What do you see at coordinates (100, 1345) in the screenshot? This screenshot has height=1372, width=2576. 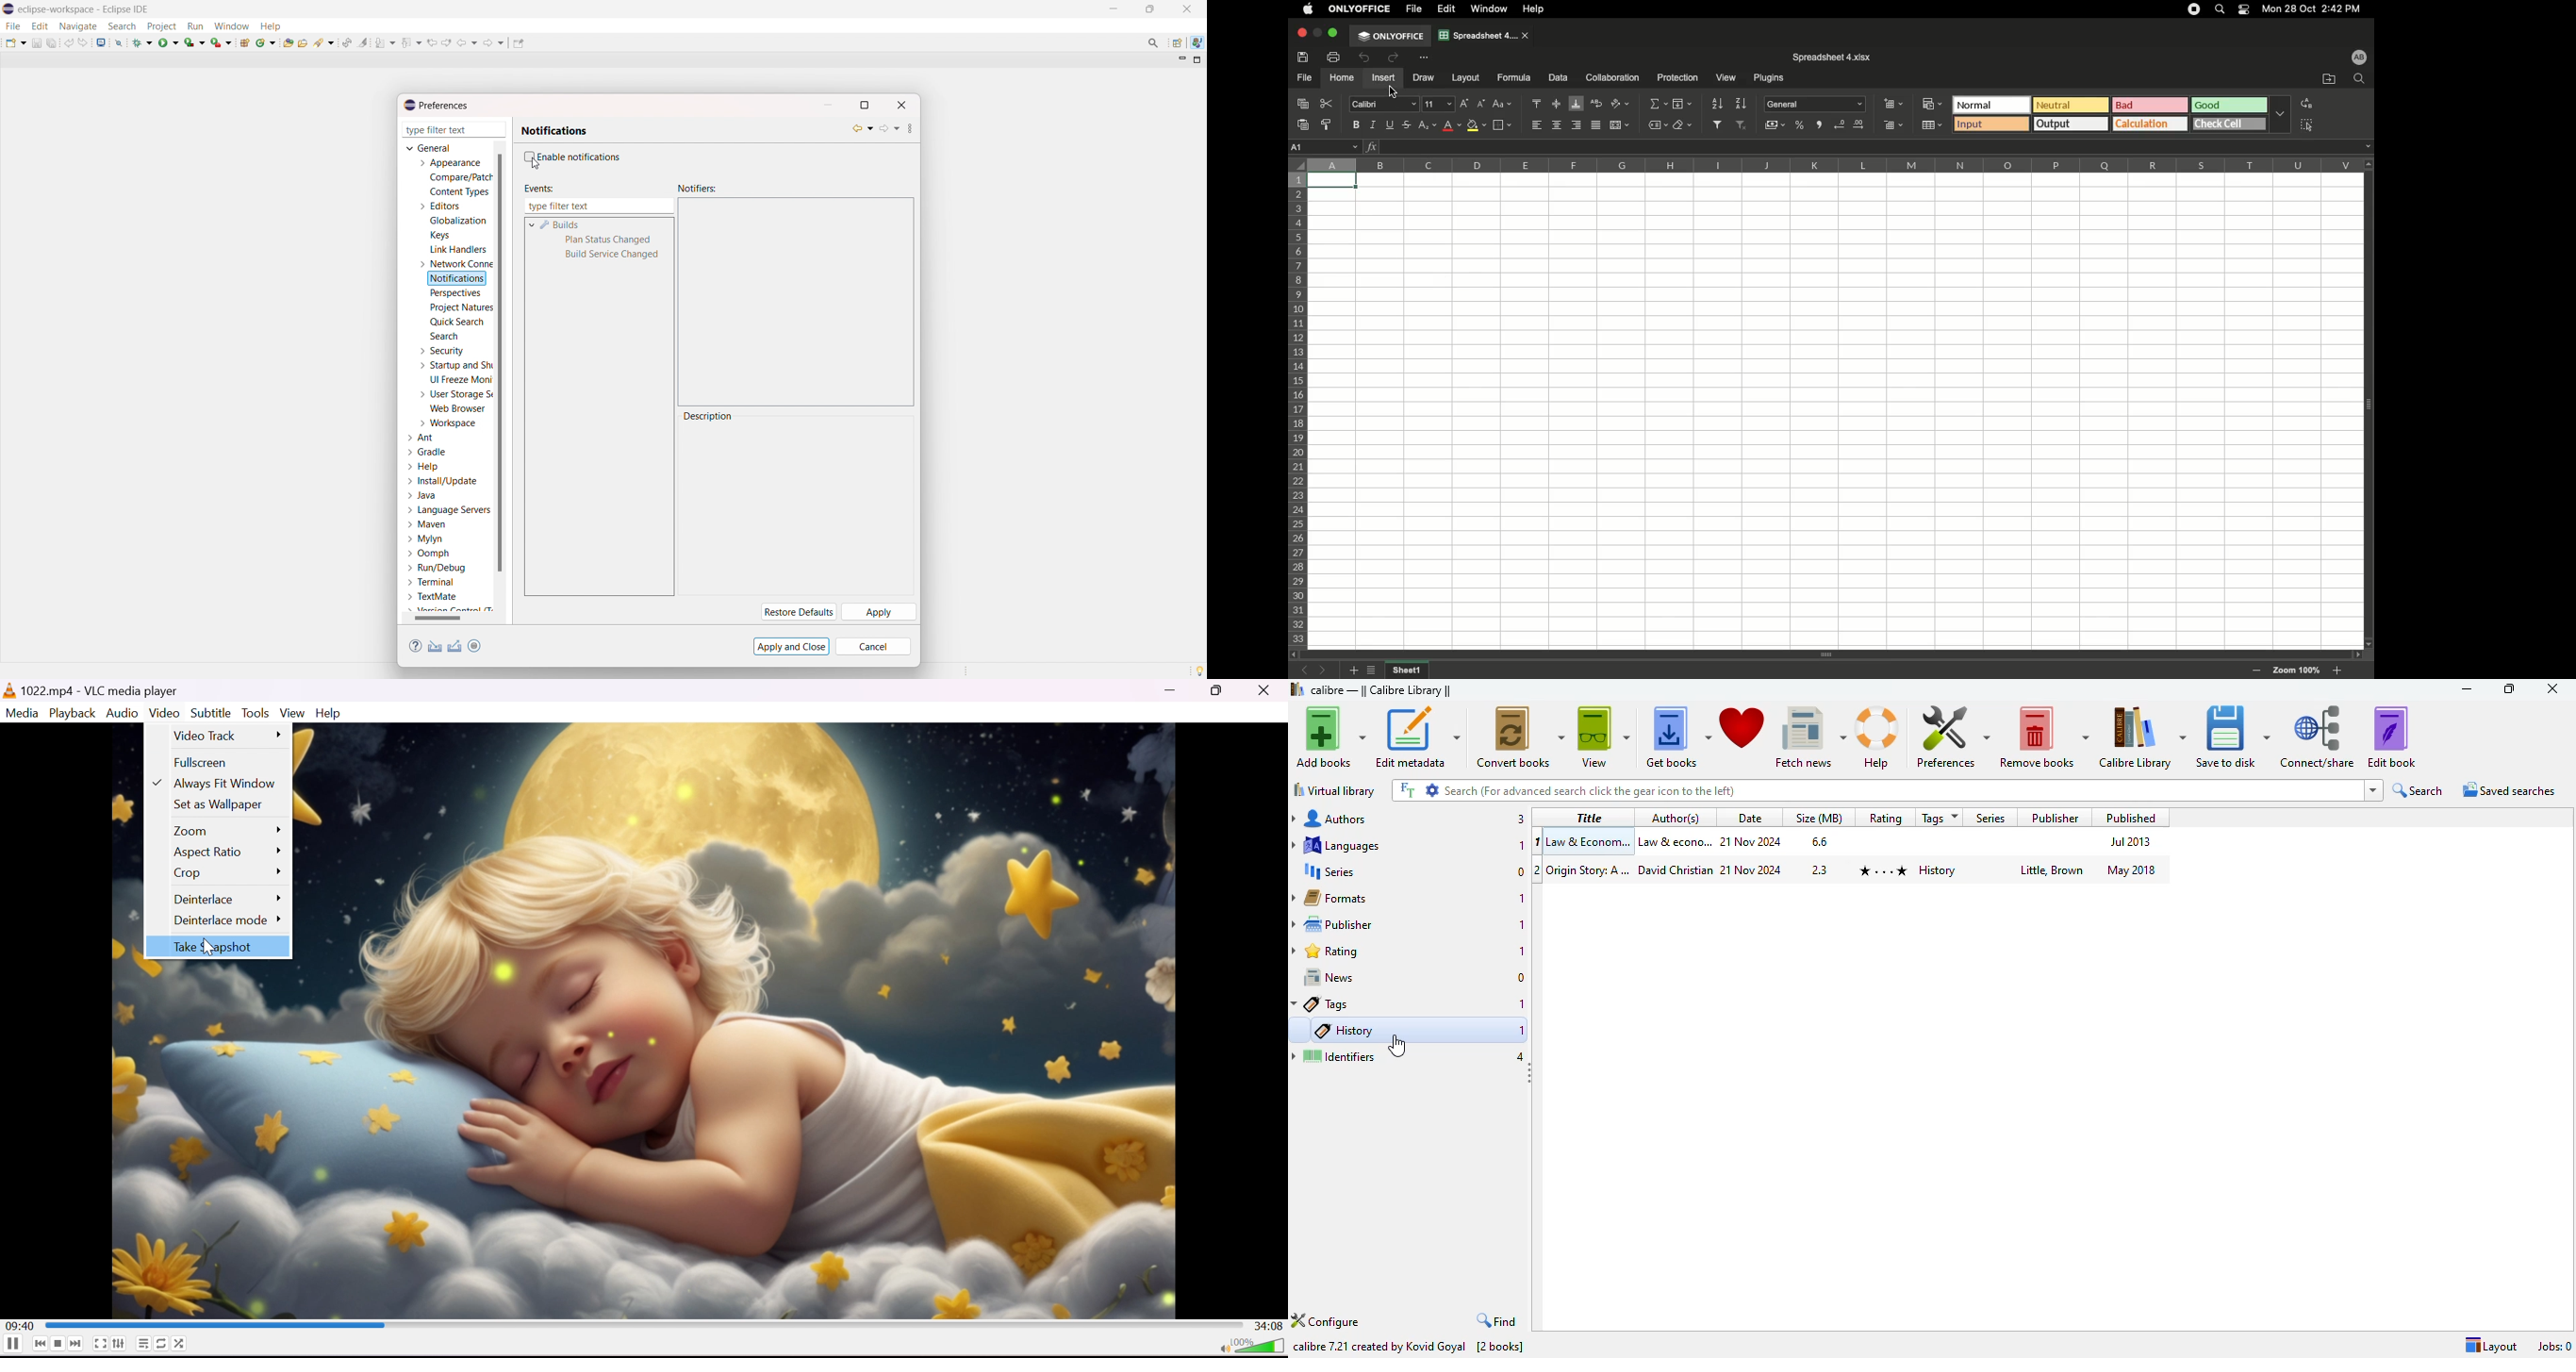 I see `Toggle the video in fullscreen` at bounding box center [100, 1345].